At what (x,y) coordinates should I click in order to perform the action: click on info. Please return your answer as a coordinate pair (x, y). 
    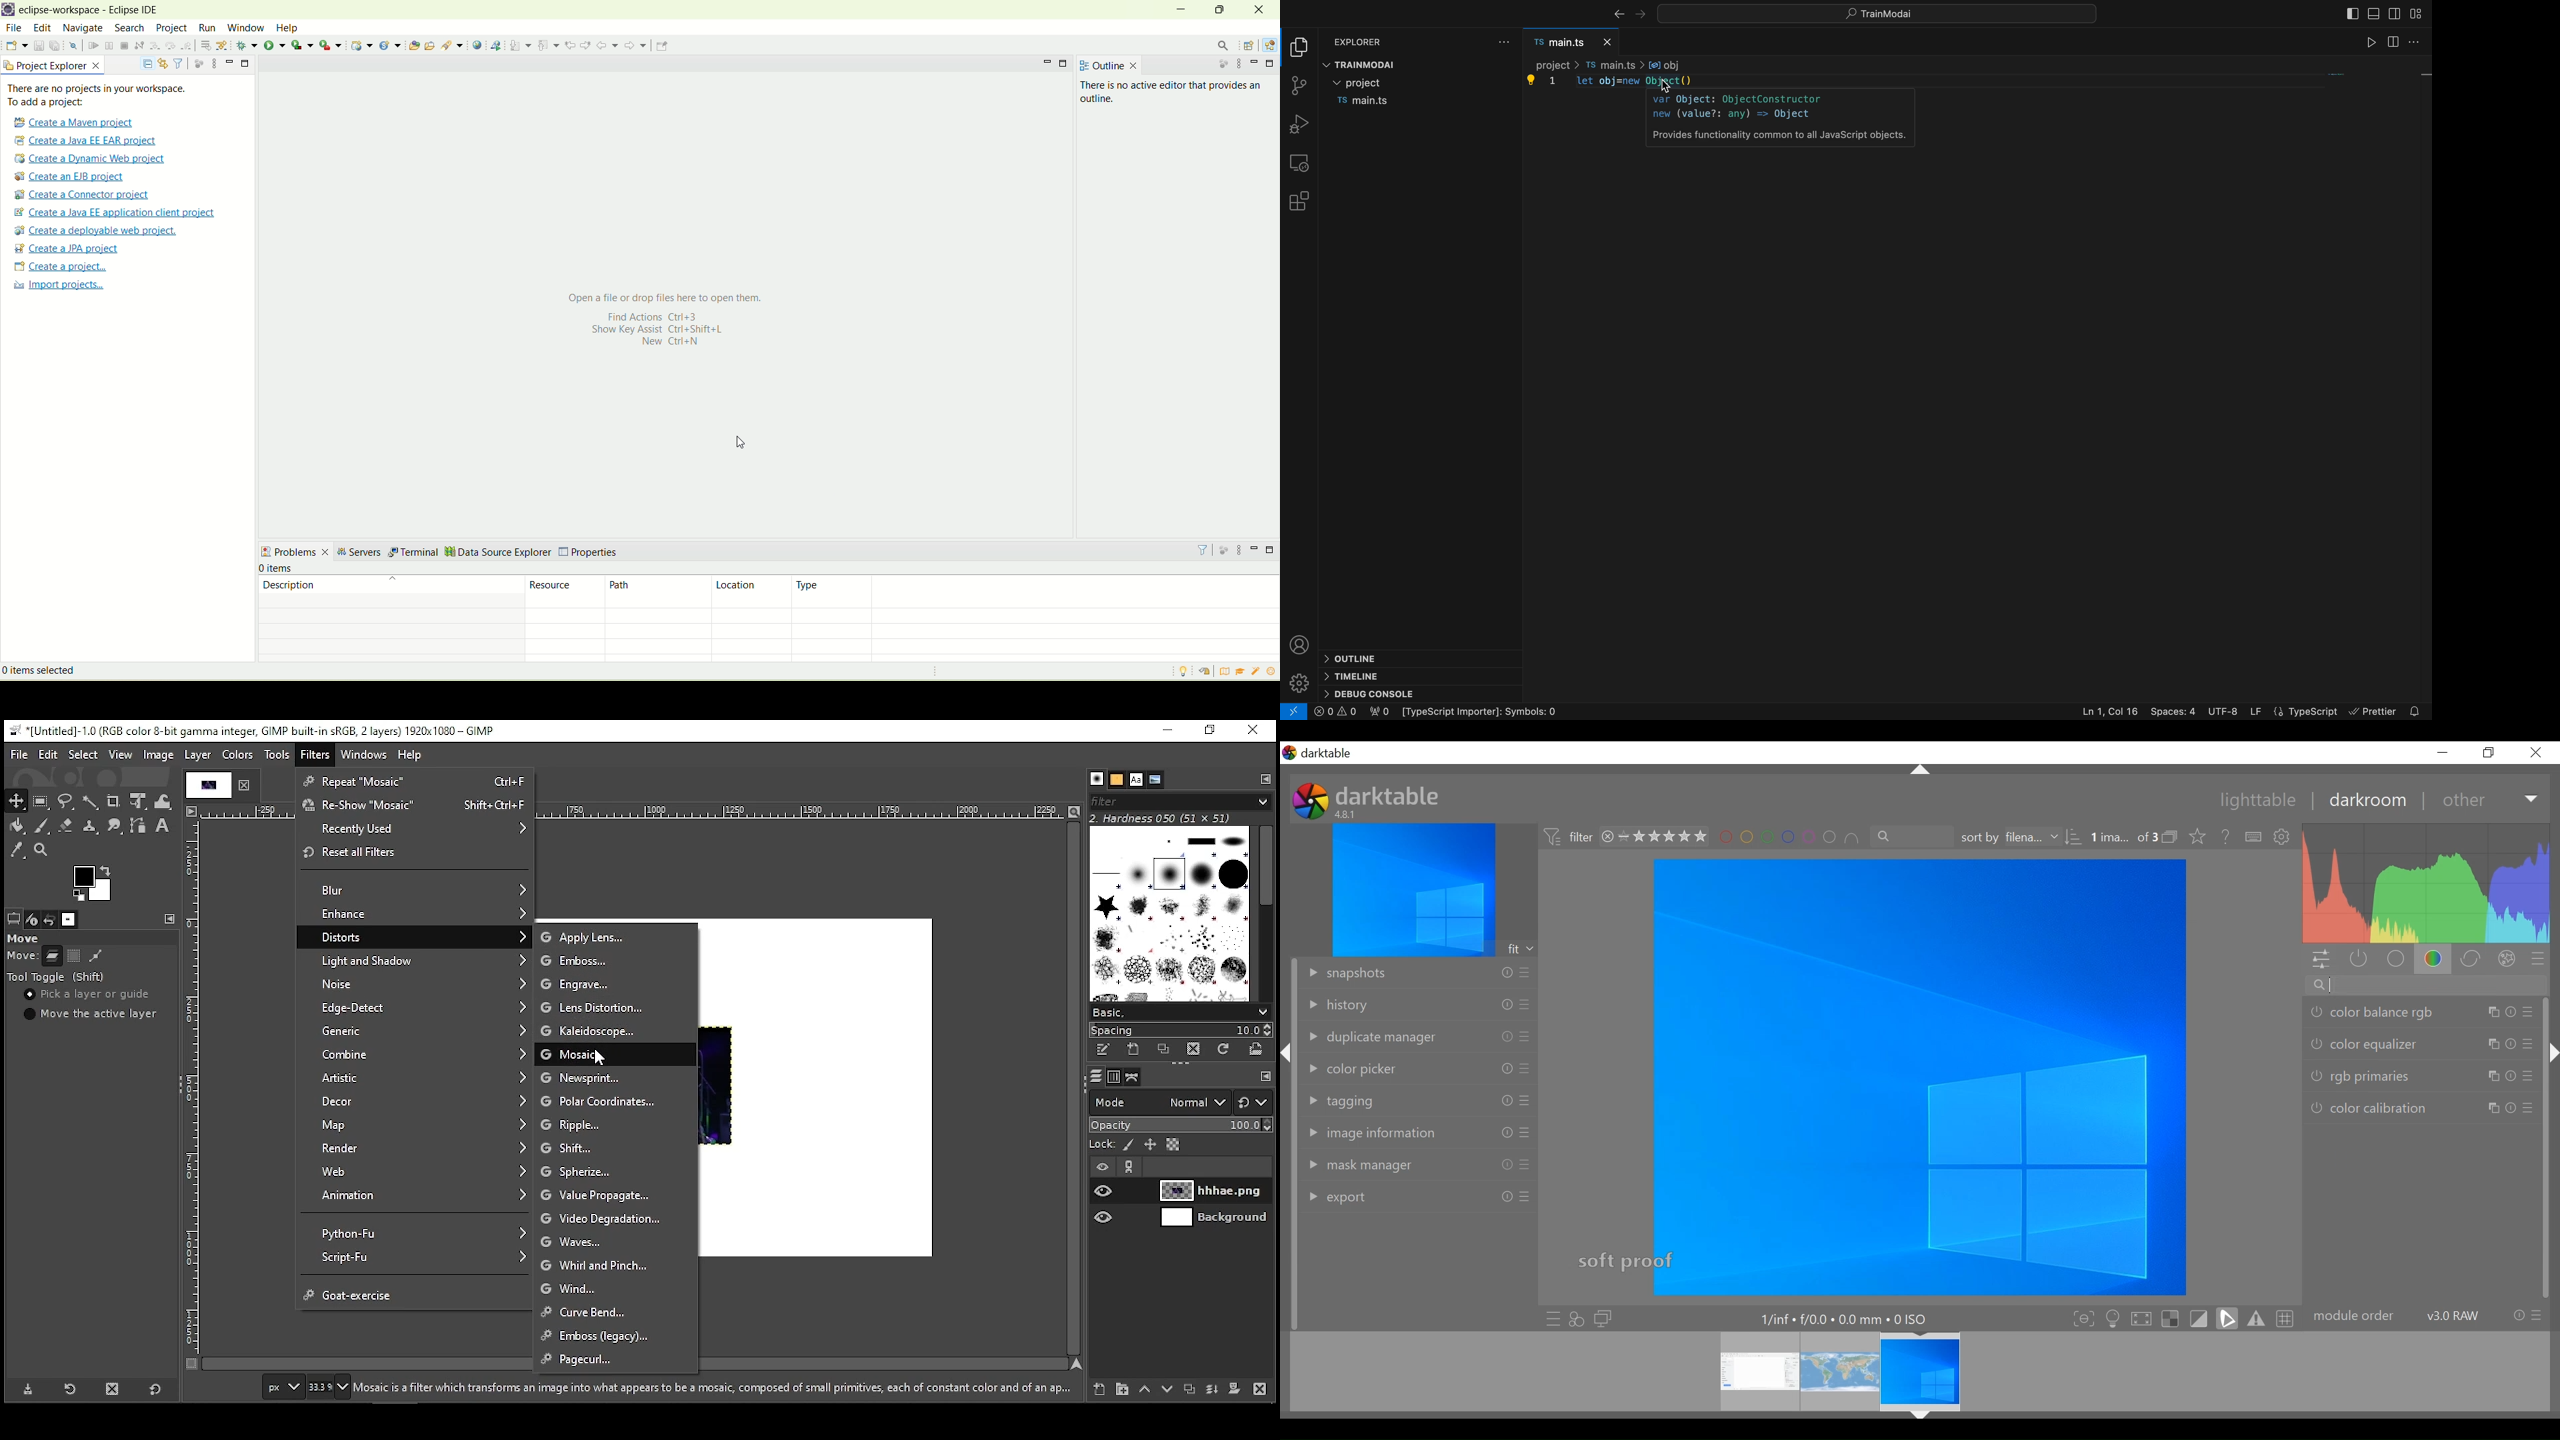
    Looking at the image, I should click on (1506, 1005).